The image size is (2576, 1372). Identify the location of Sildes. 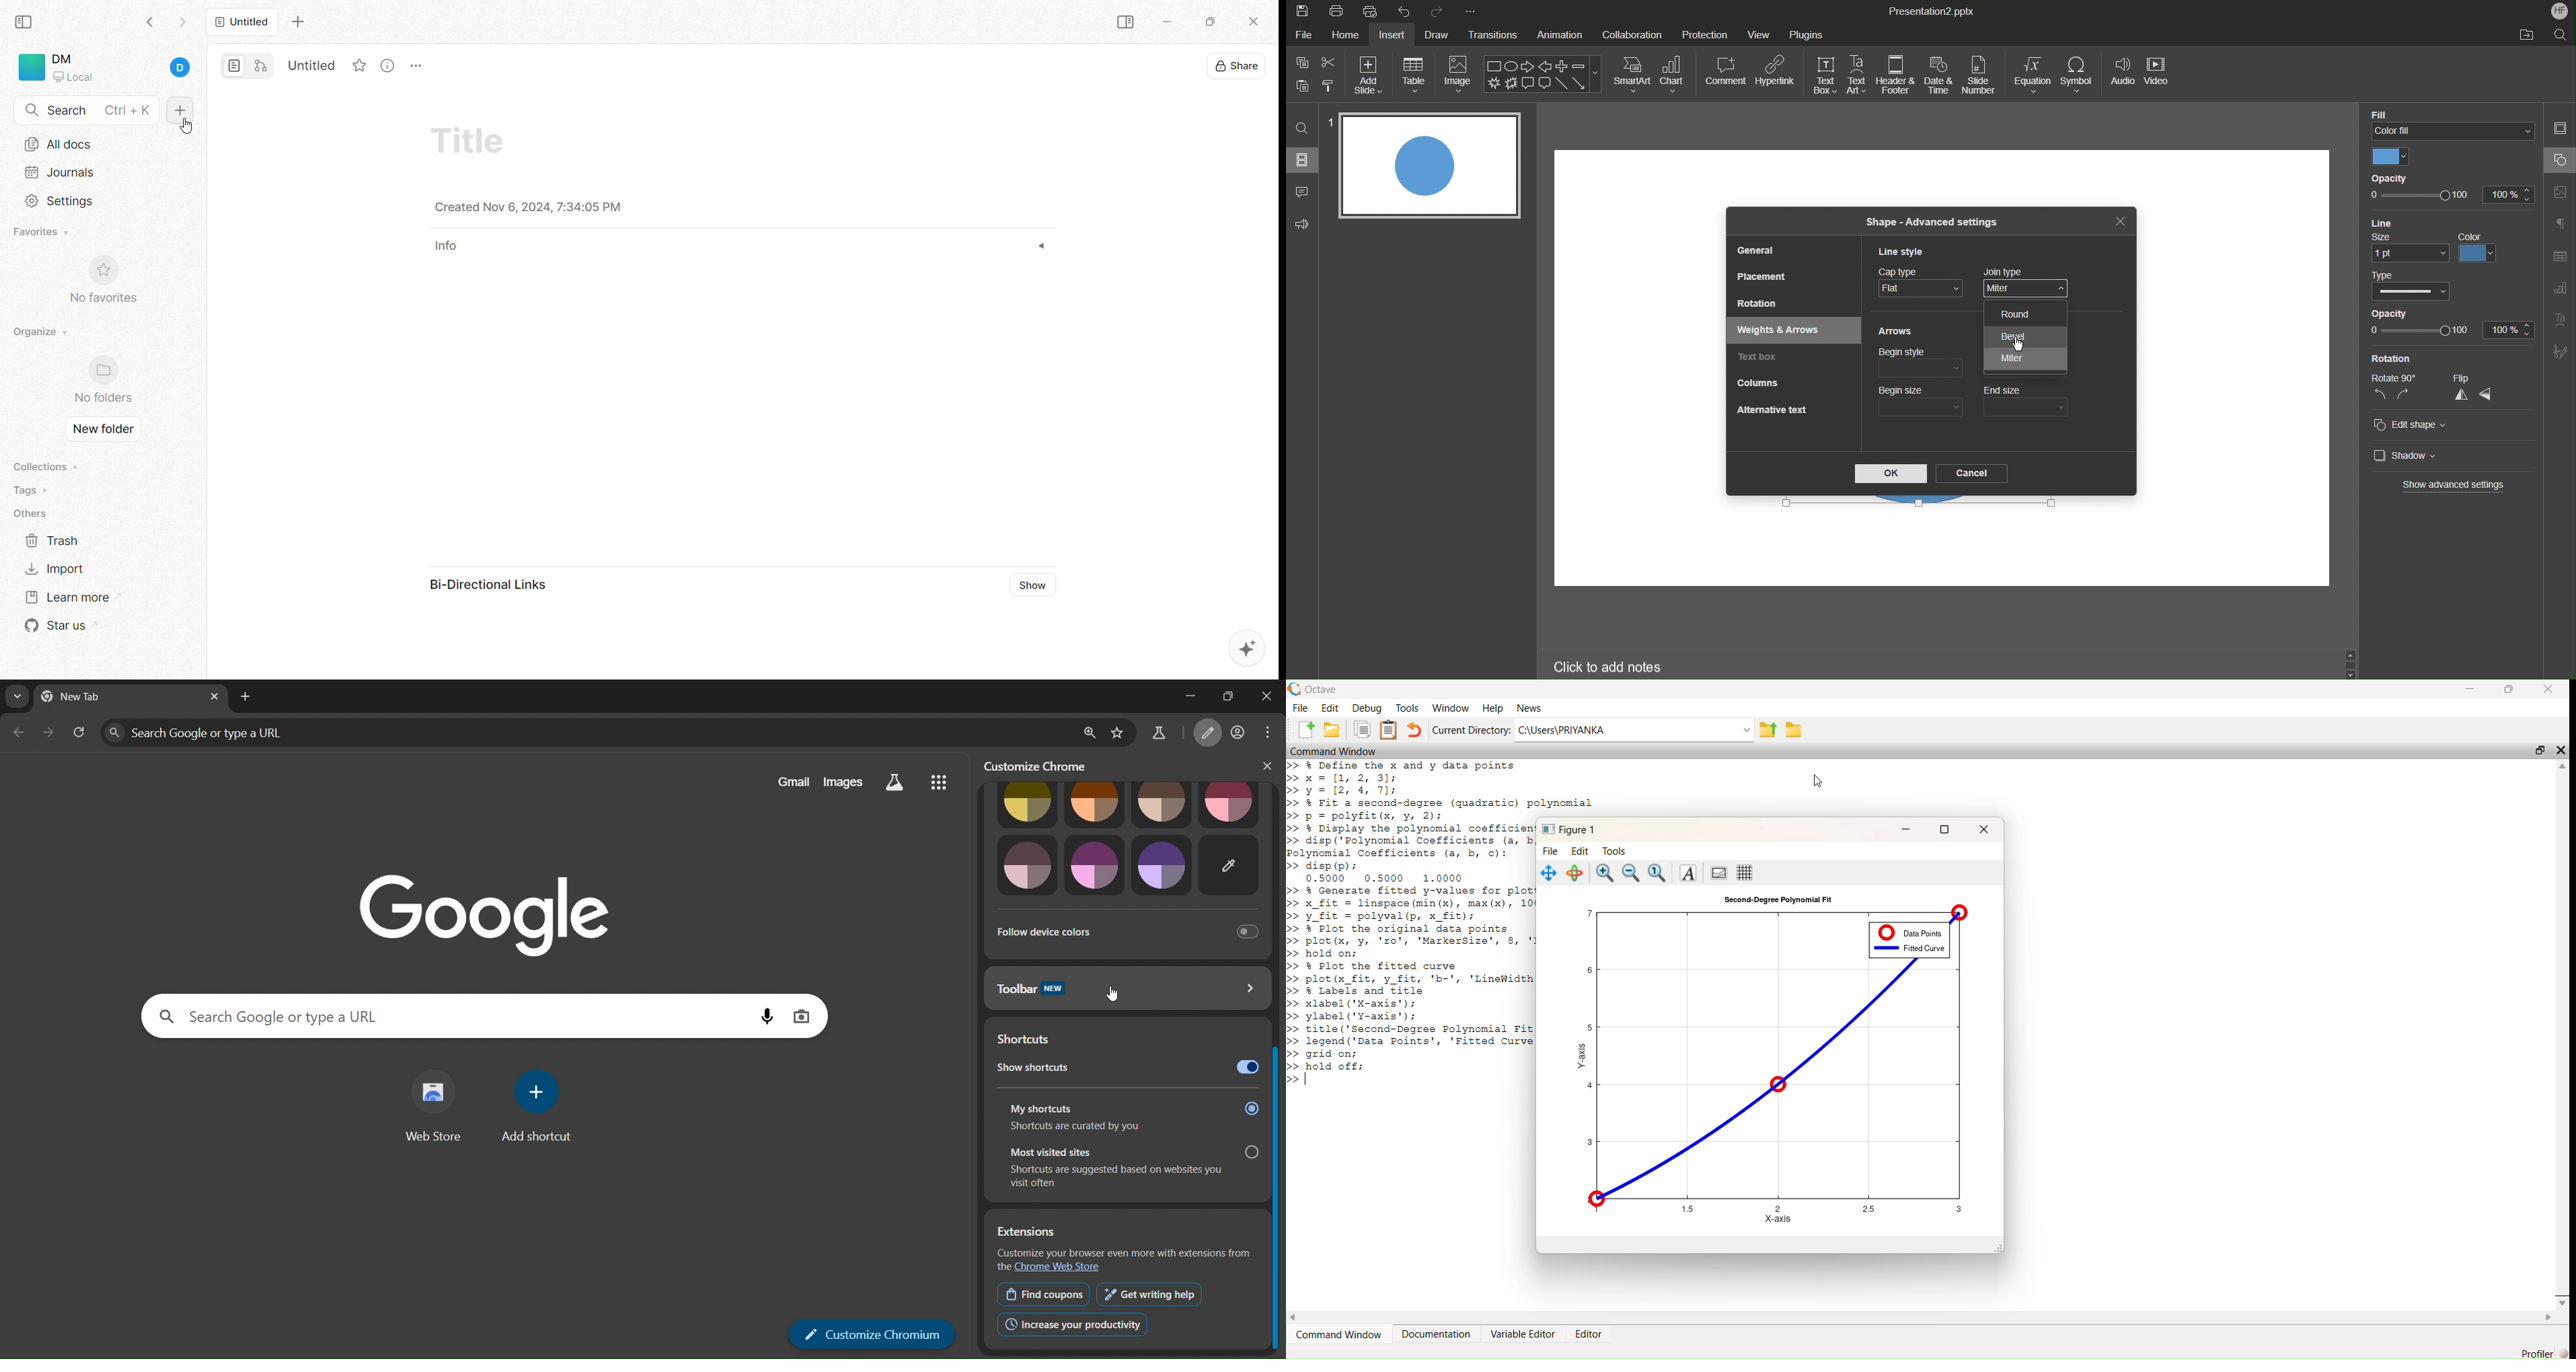
(1303, 159).